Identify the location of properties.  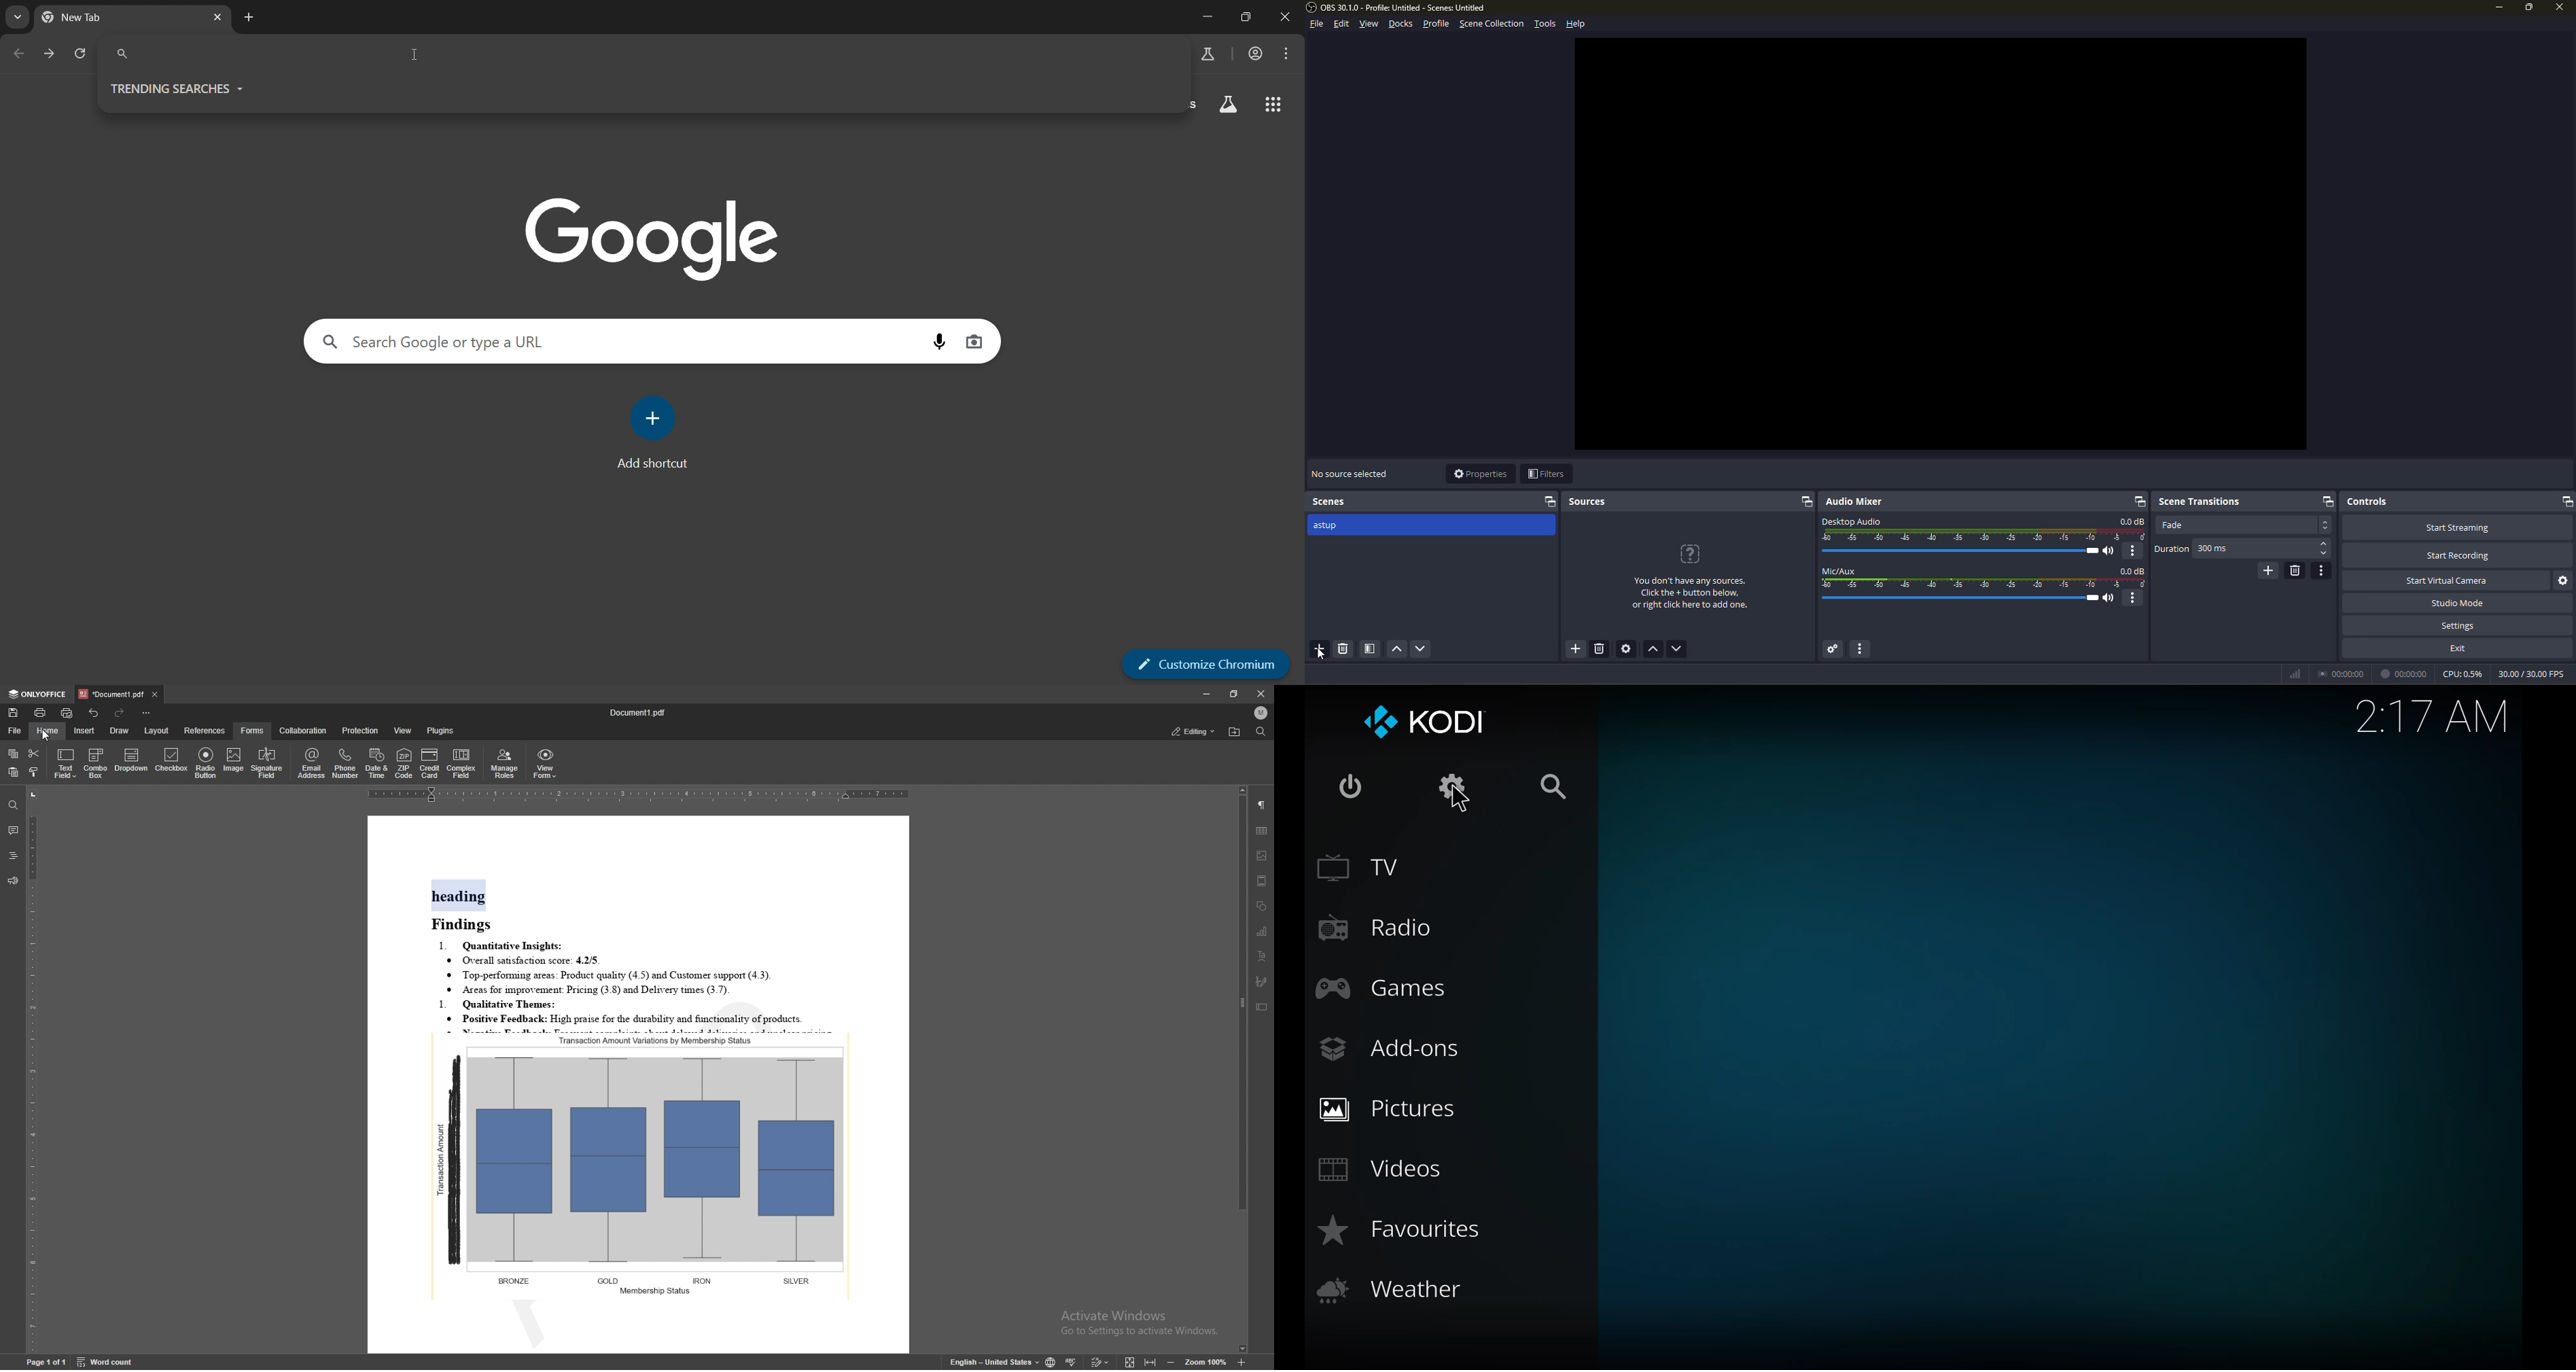
(1482, 474).